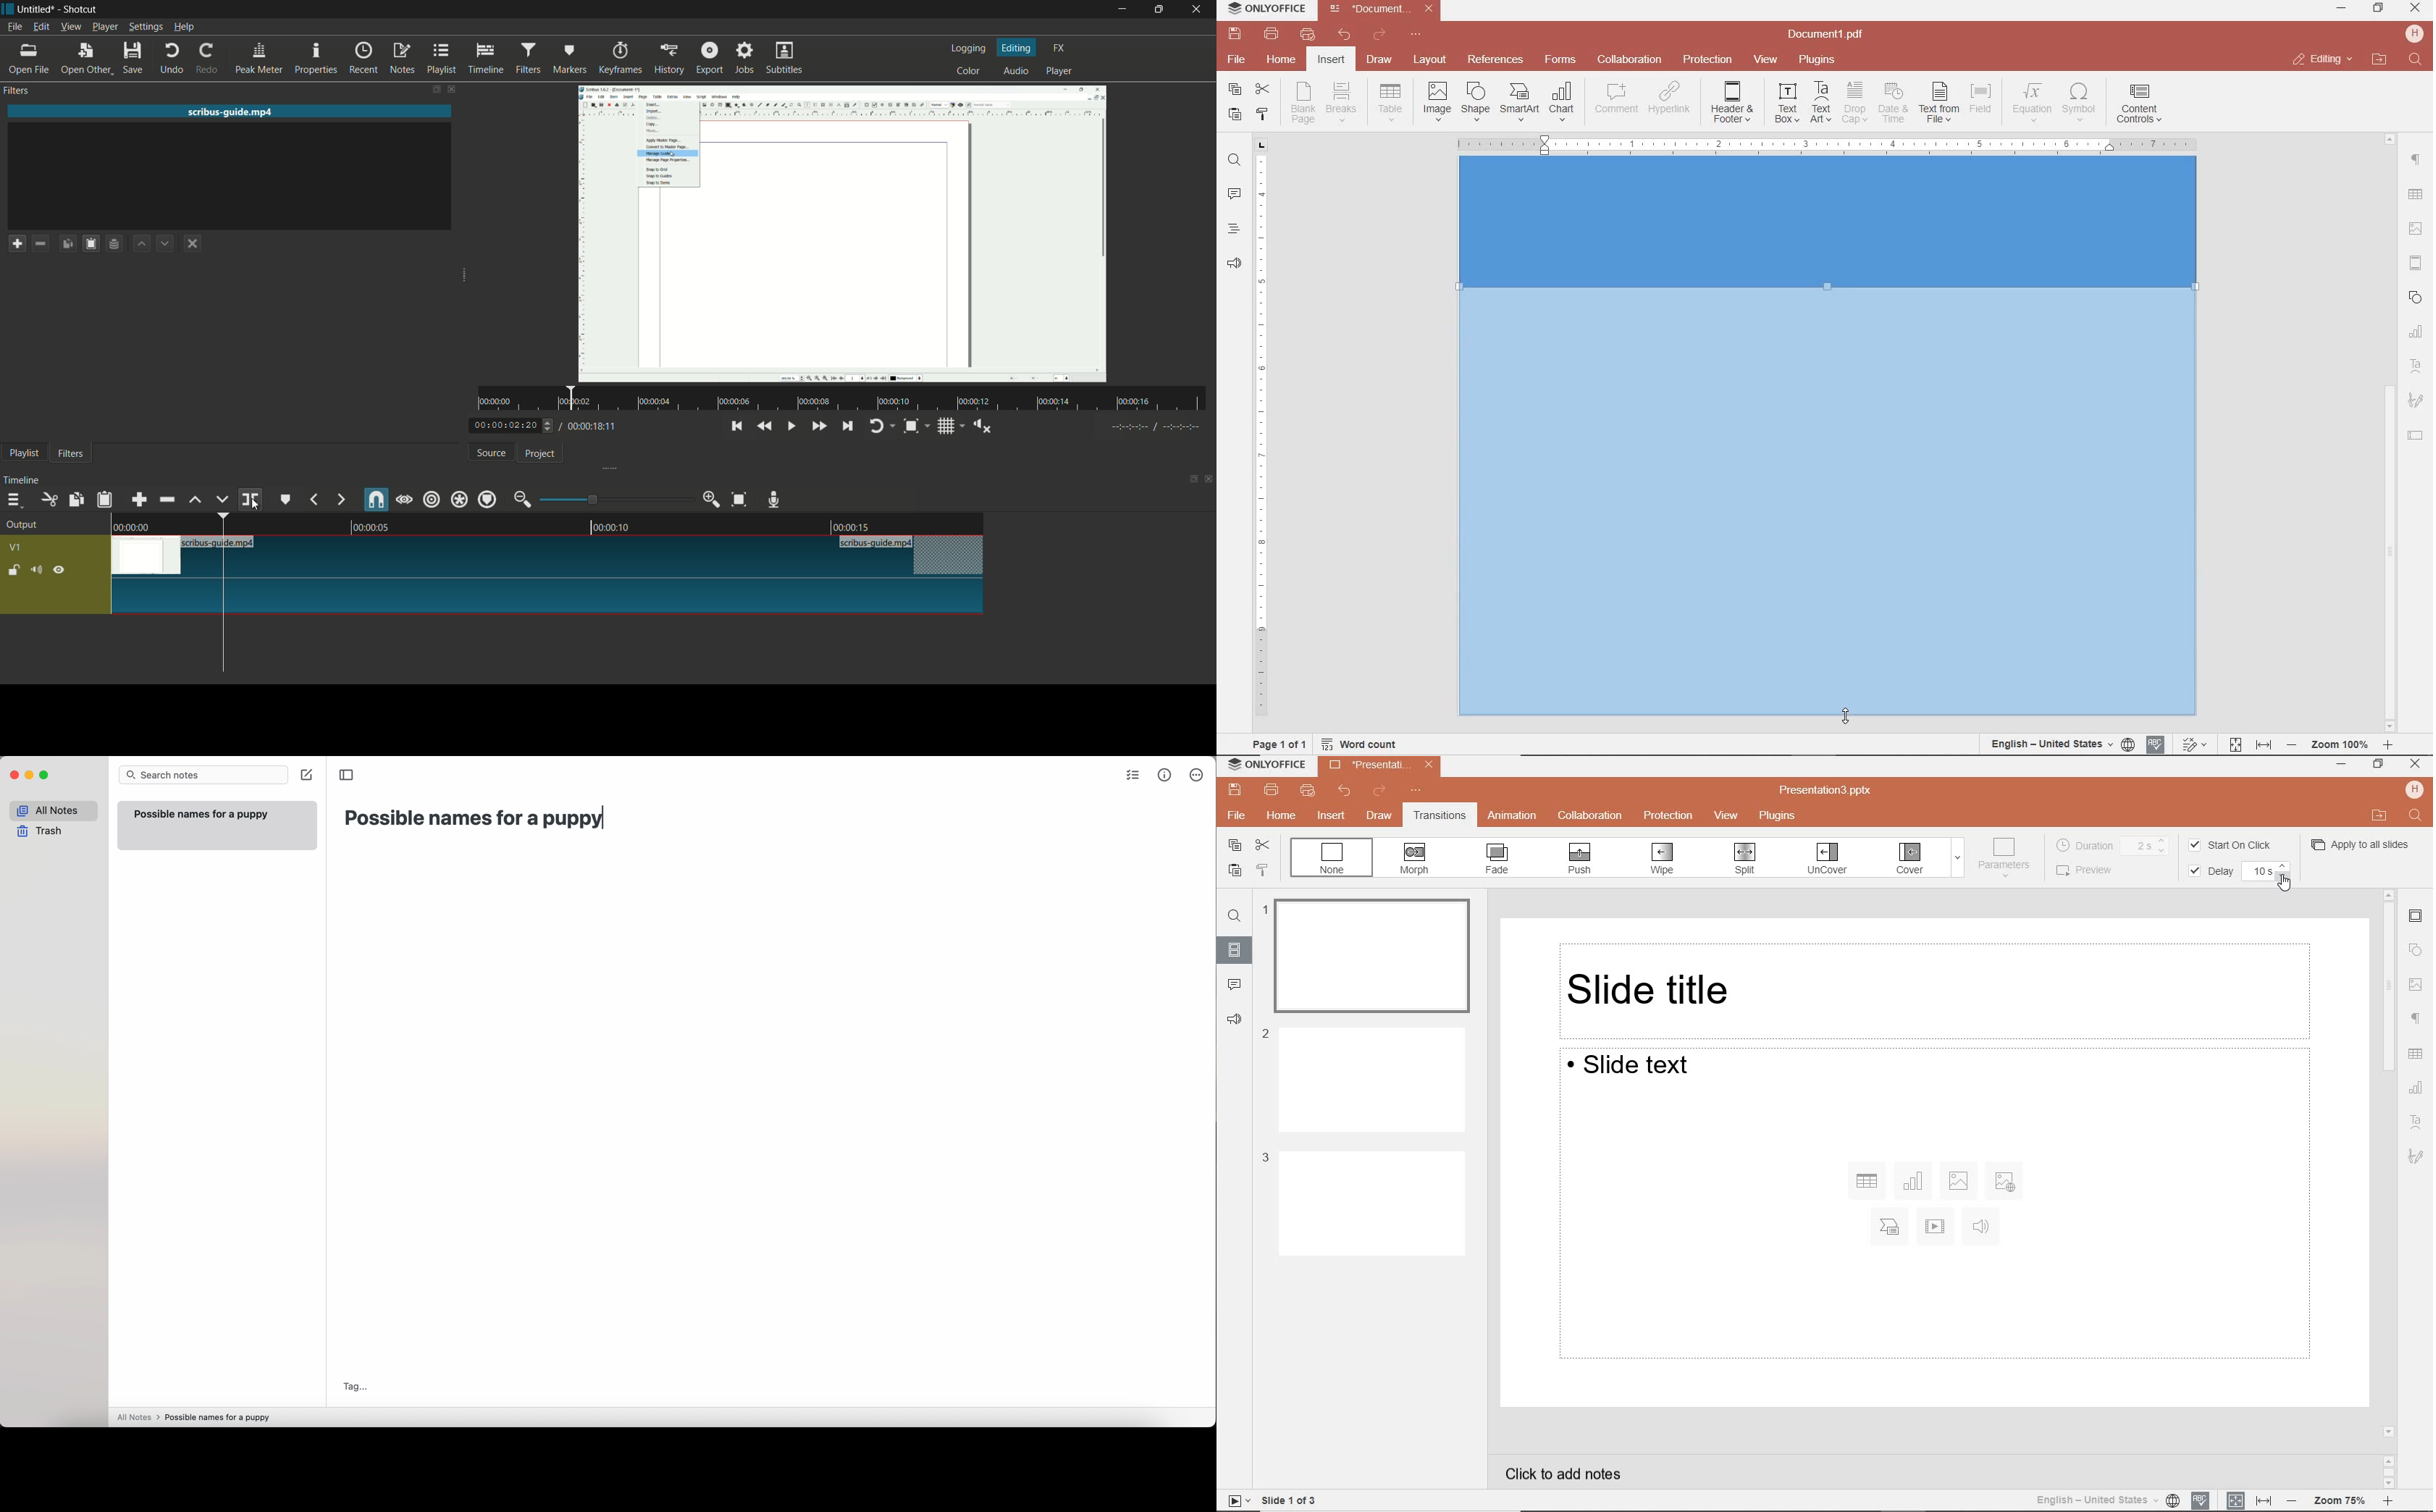 The width and height of the screenshot is (2436, 1512). Describe the element at coordinates (820, 426) in the screenshot. I see `quickly play forward` at that location.